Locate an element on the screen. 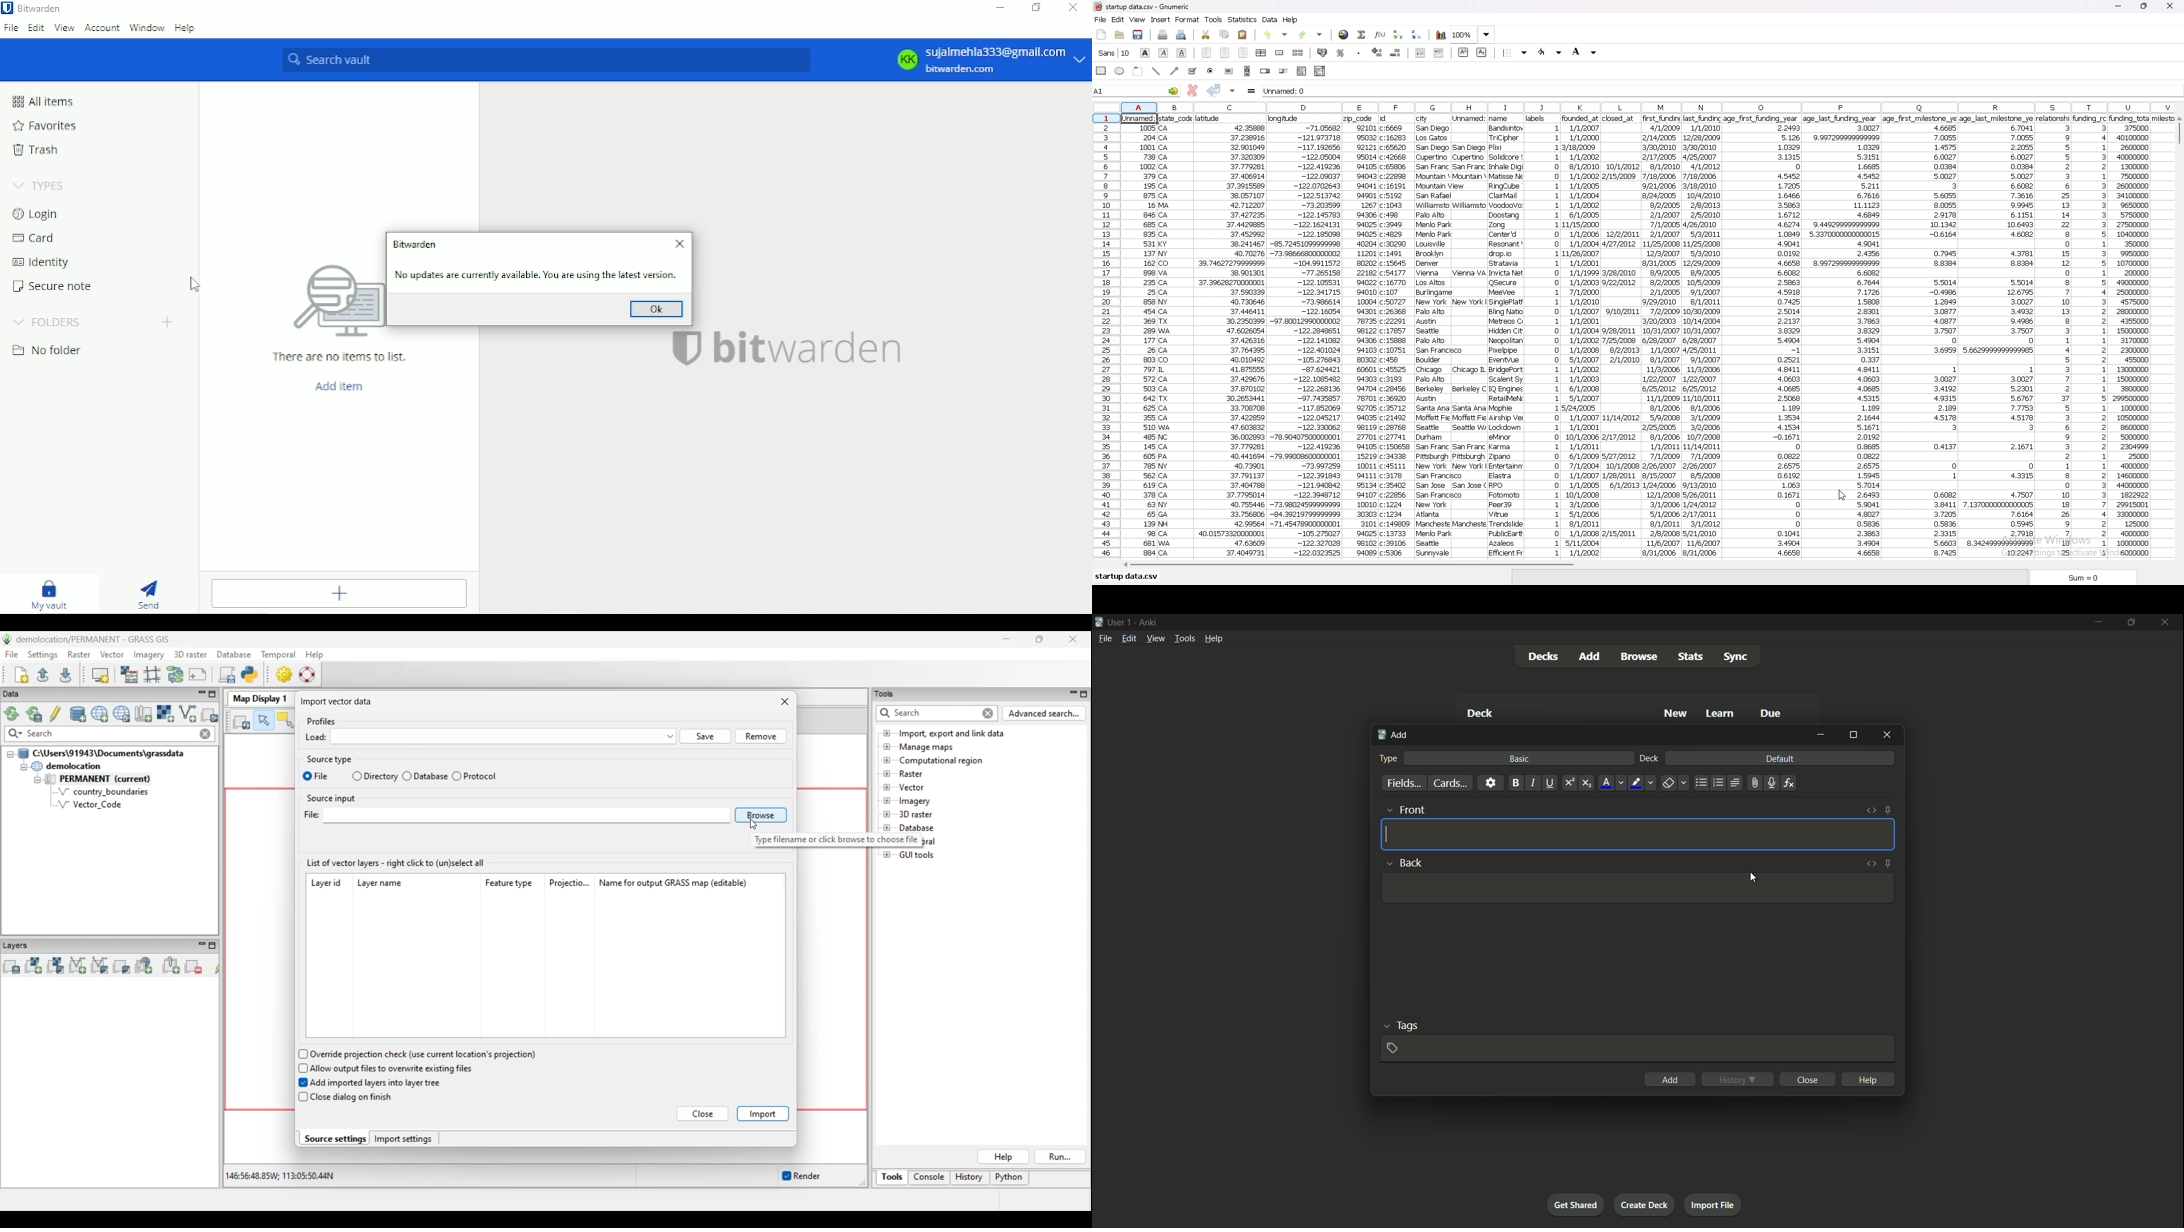 Image resolution: width=2184 pixels, height=1232 pixels. Import vector data is located at coordinates (341, 702).